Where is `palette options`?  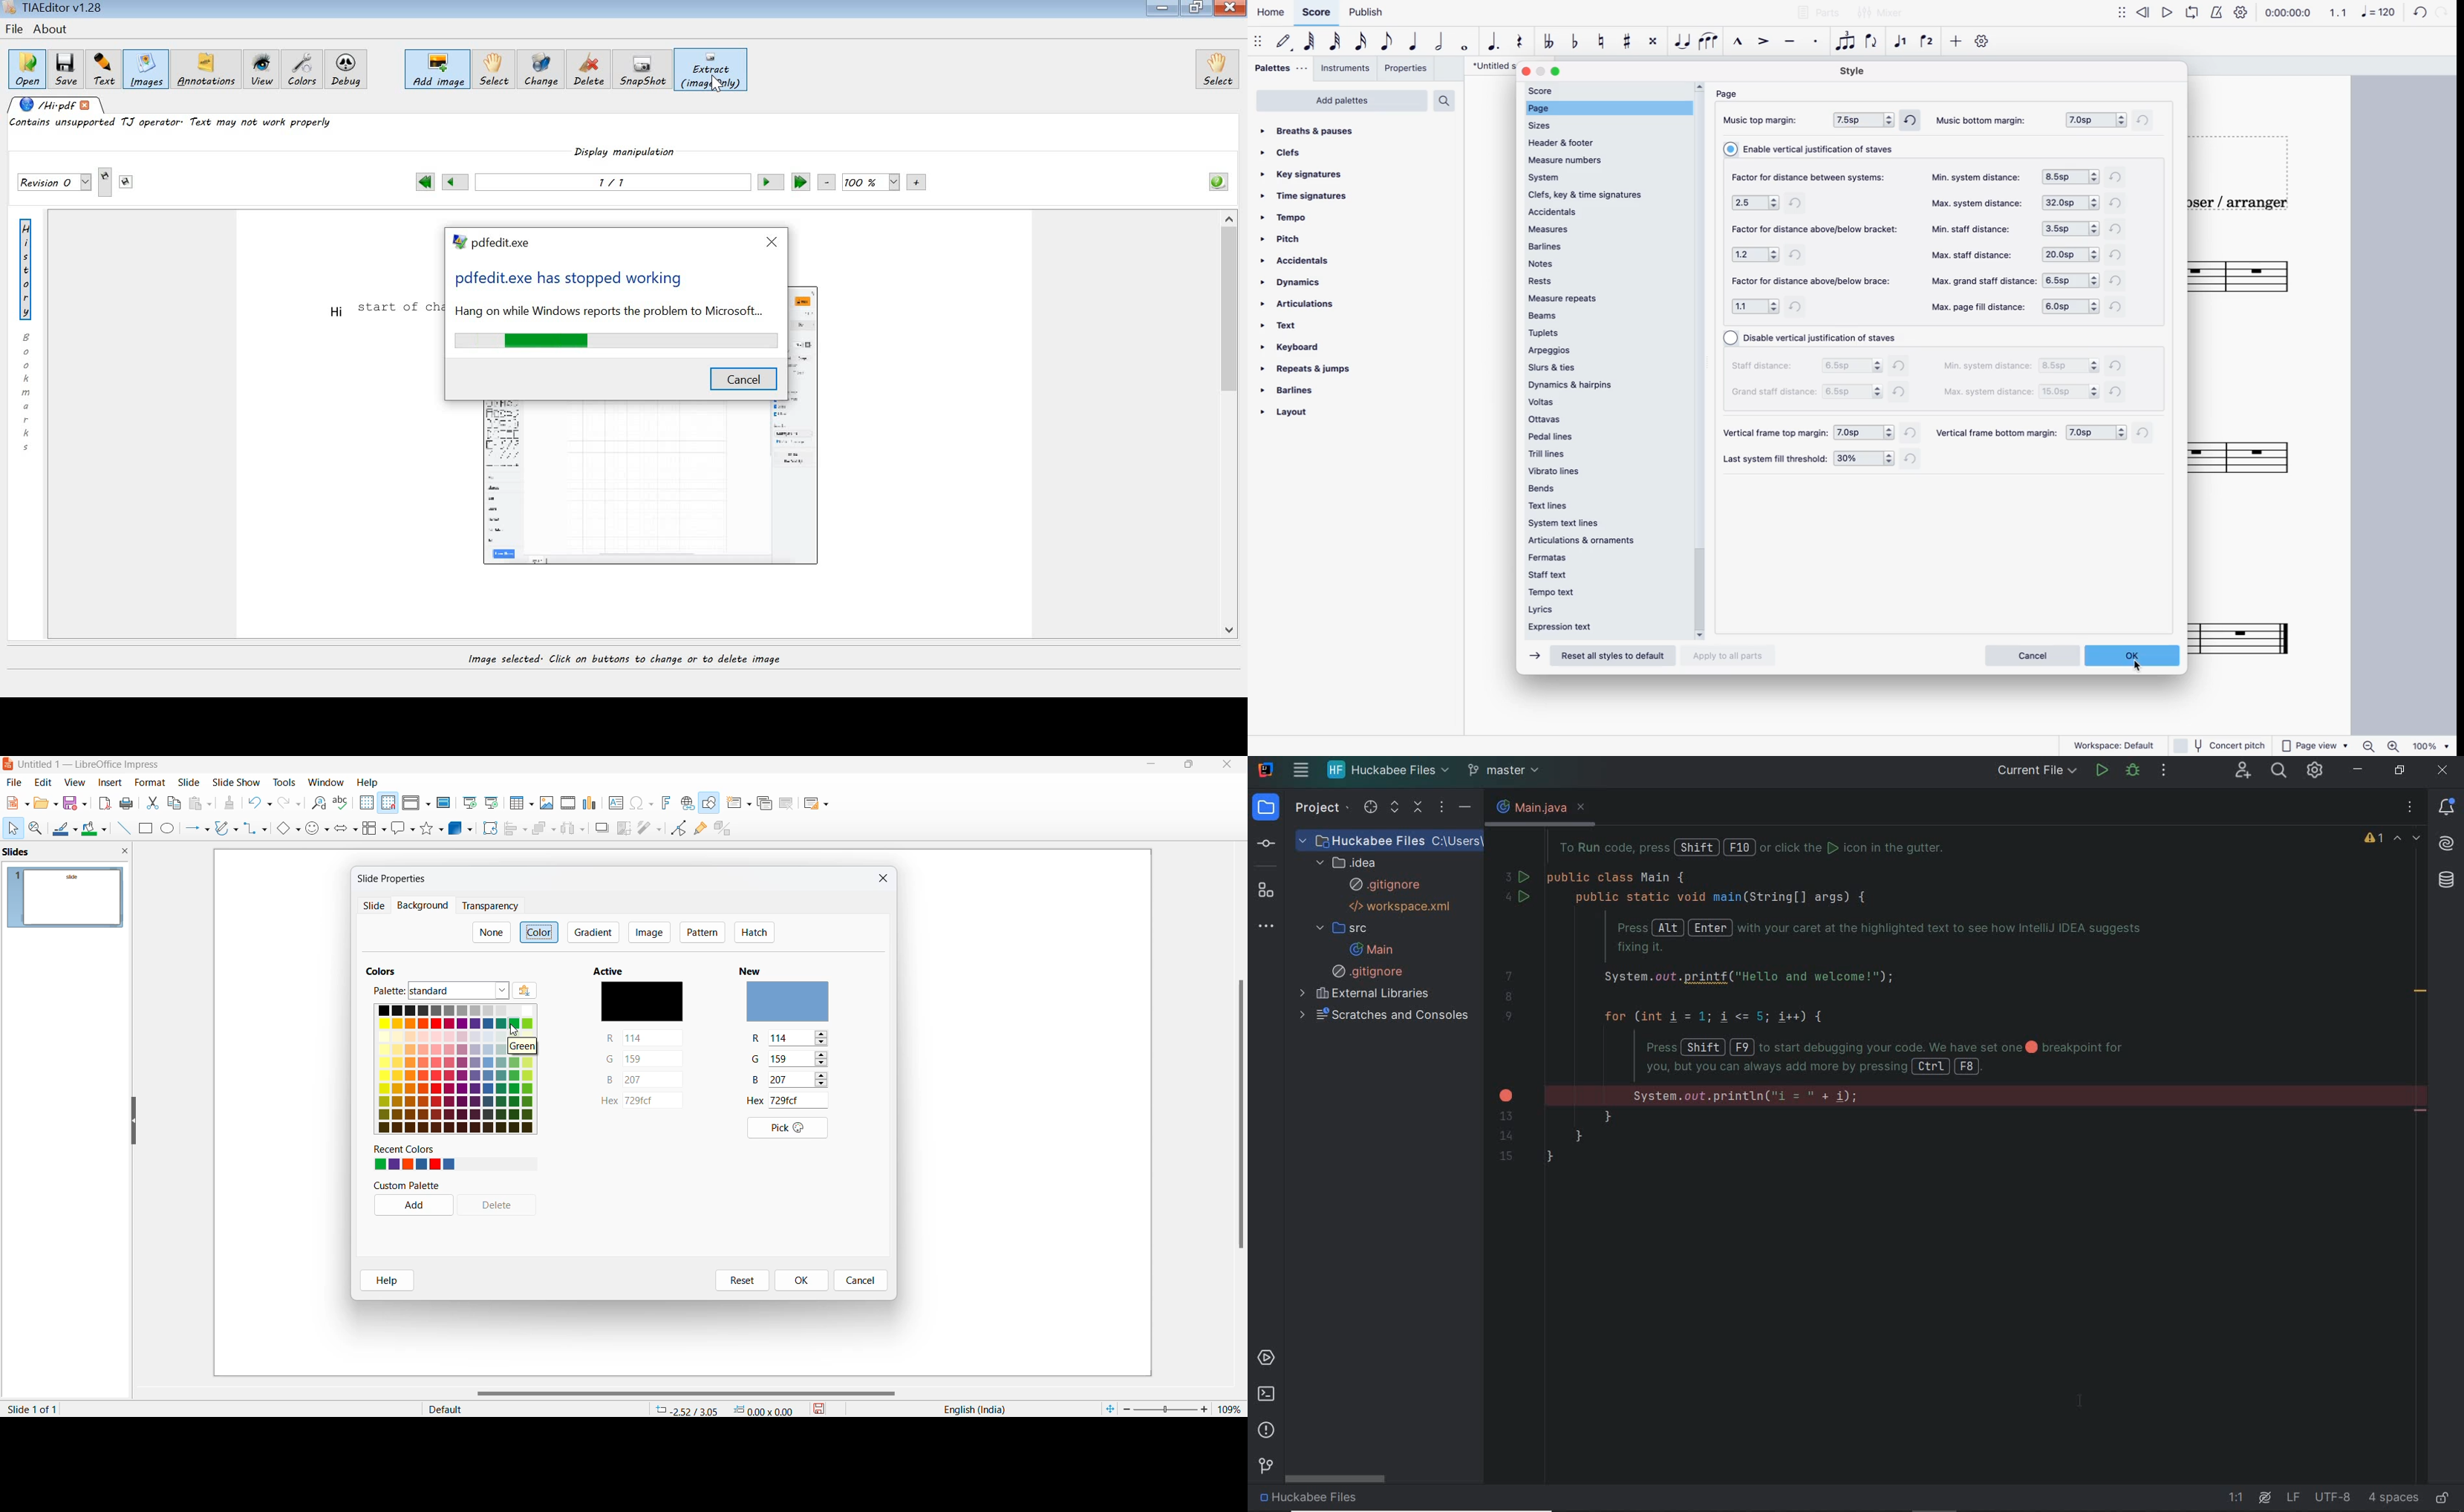 palette options is located at coordinates (459, 991).